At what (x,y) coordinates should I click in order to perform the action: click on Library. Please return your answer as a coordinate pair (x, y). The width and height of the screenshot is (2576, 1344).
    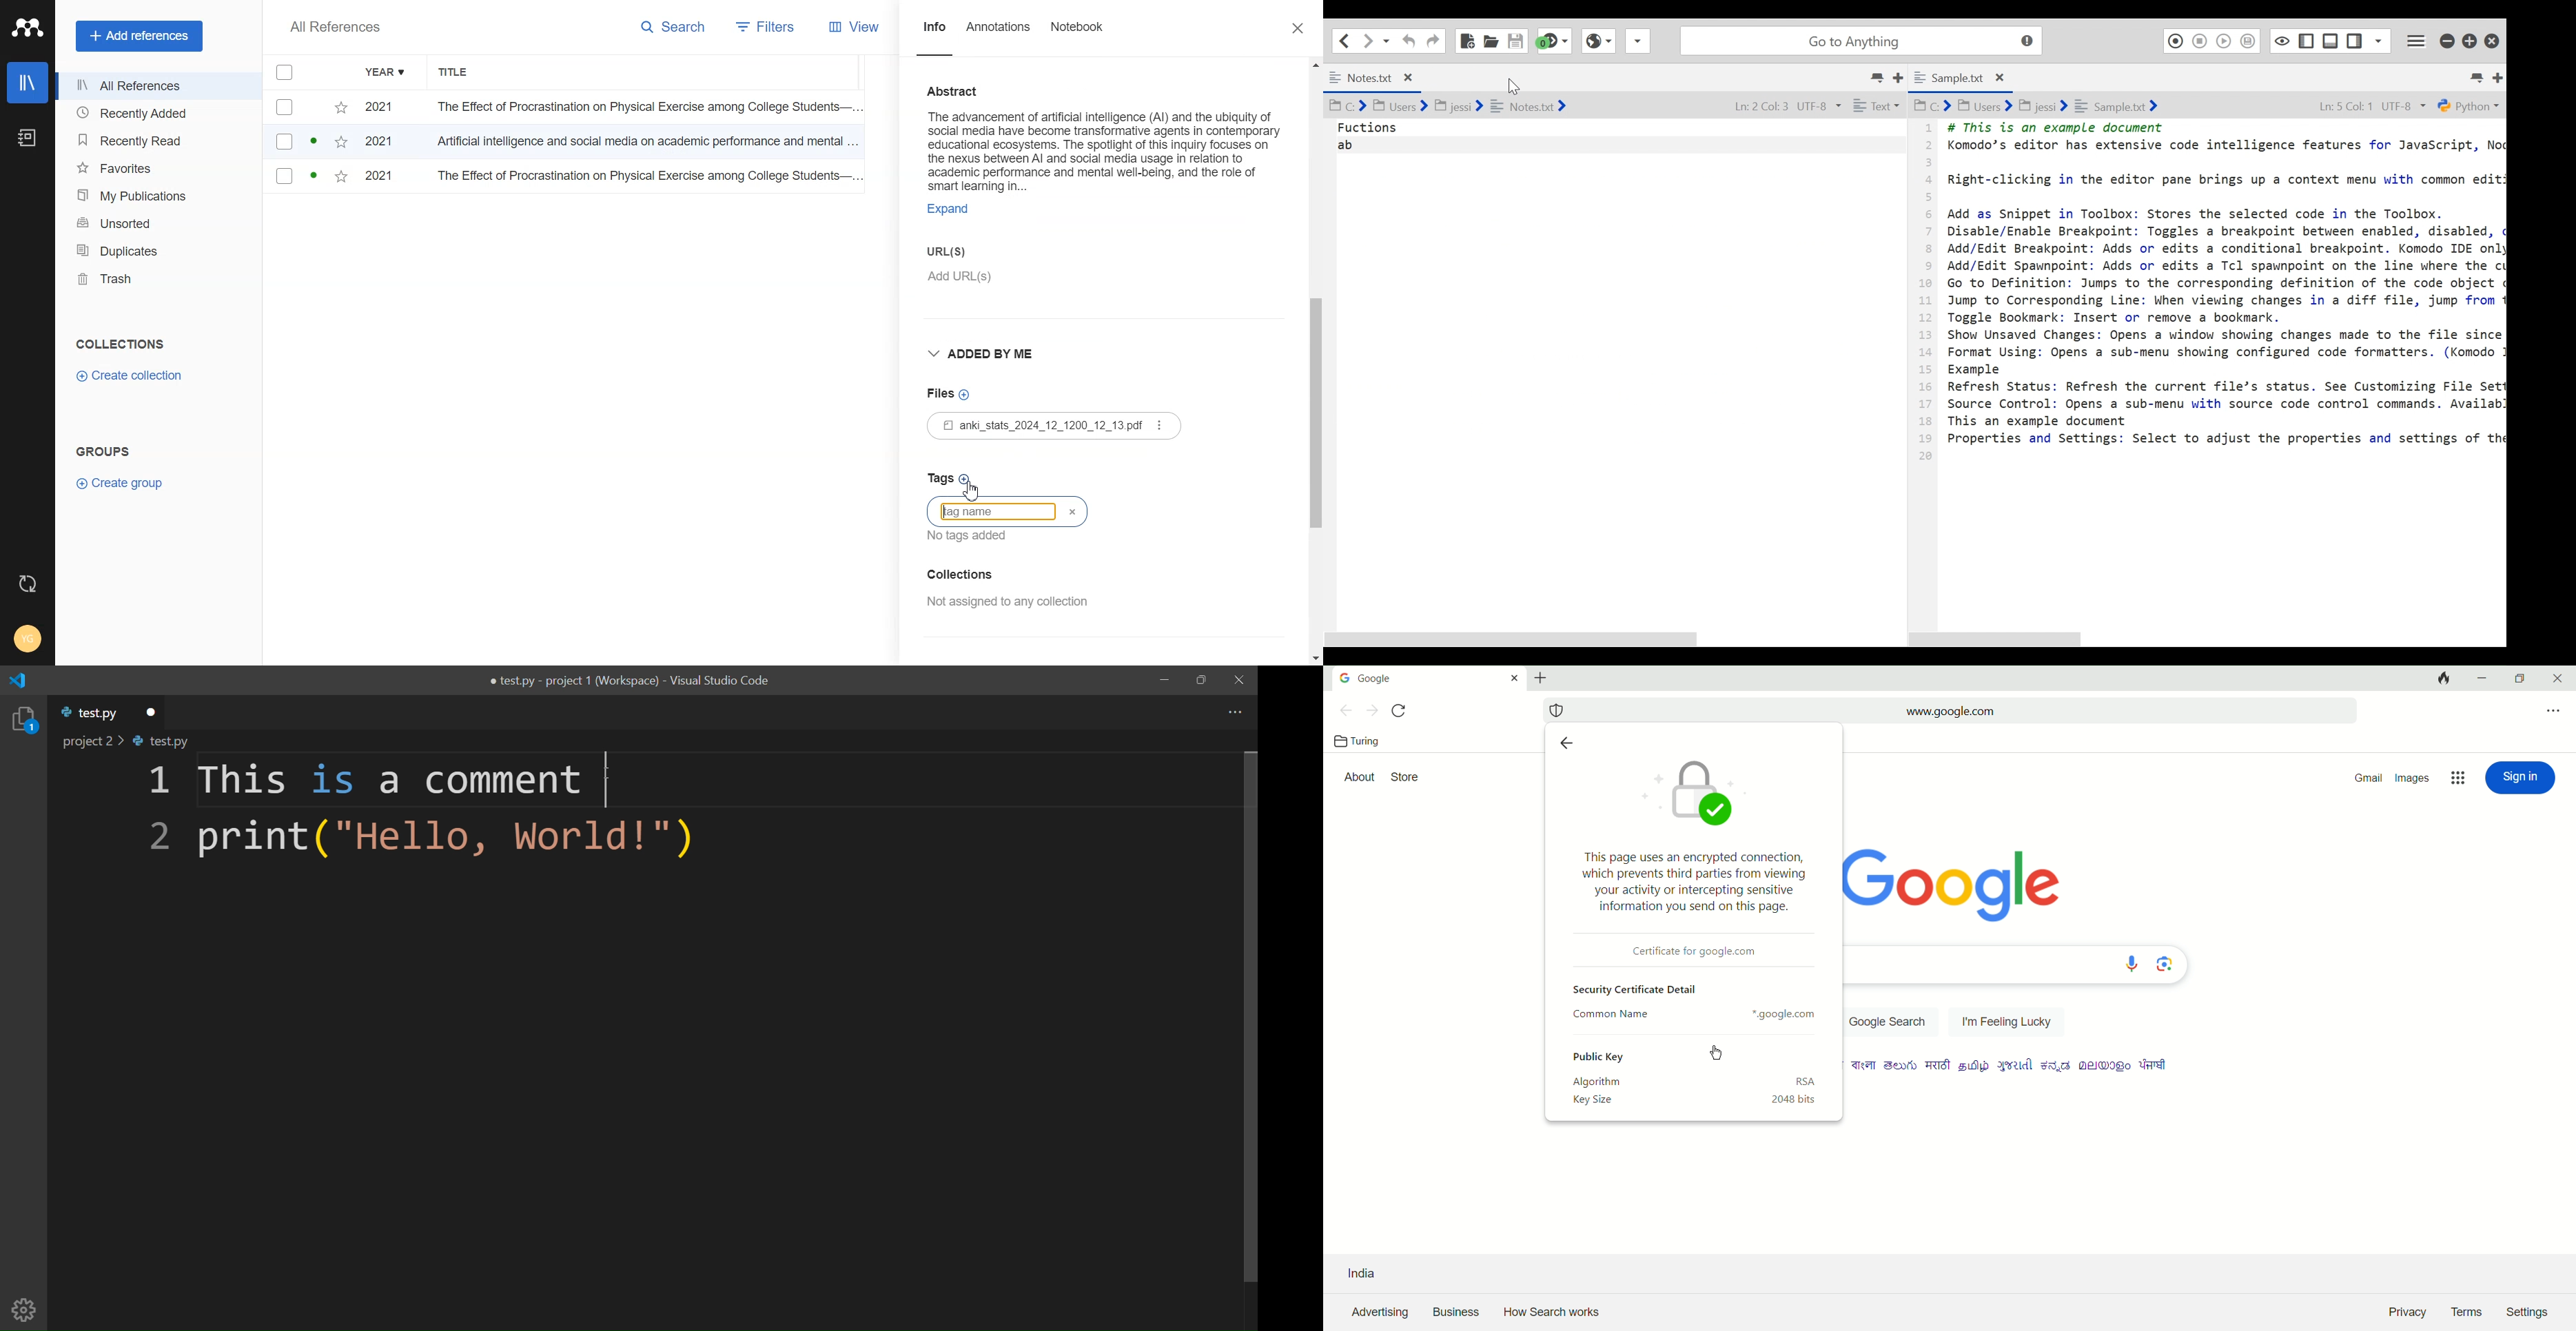
    Looking at the image, I should click on (27, 83).